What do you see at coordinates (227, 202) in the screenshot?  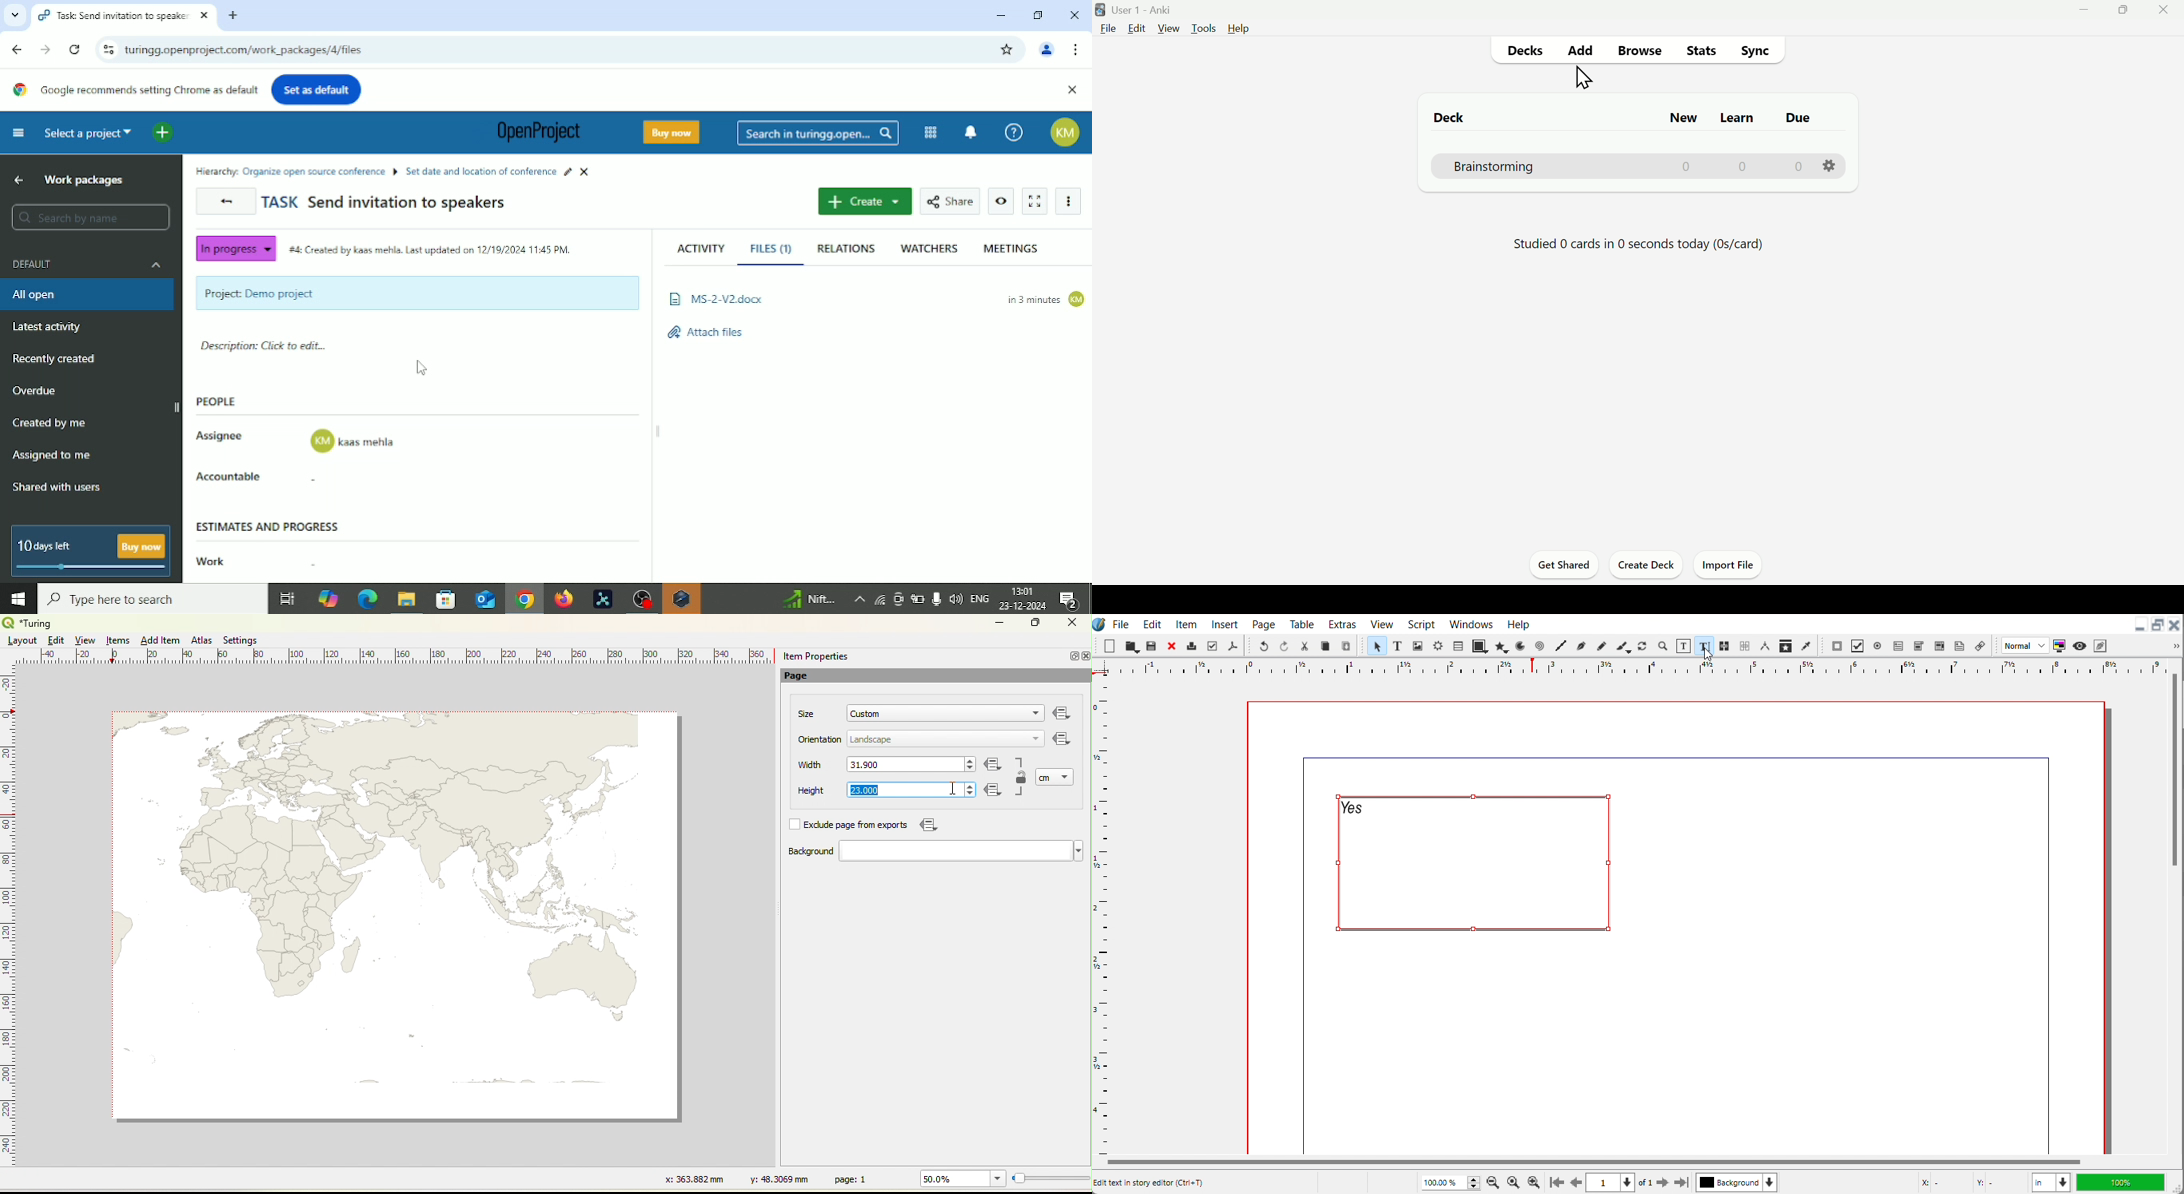 I see `Back` at bounding box center [227, 202].